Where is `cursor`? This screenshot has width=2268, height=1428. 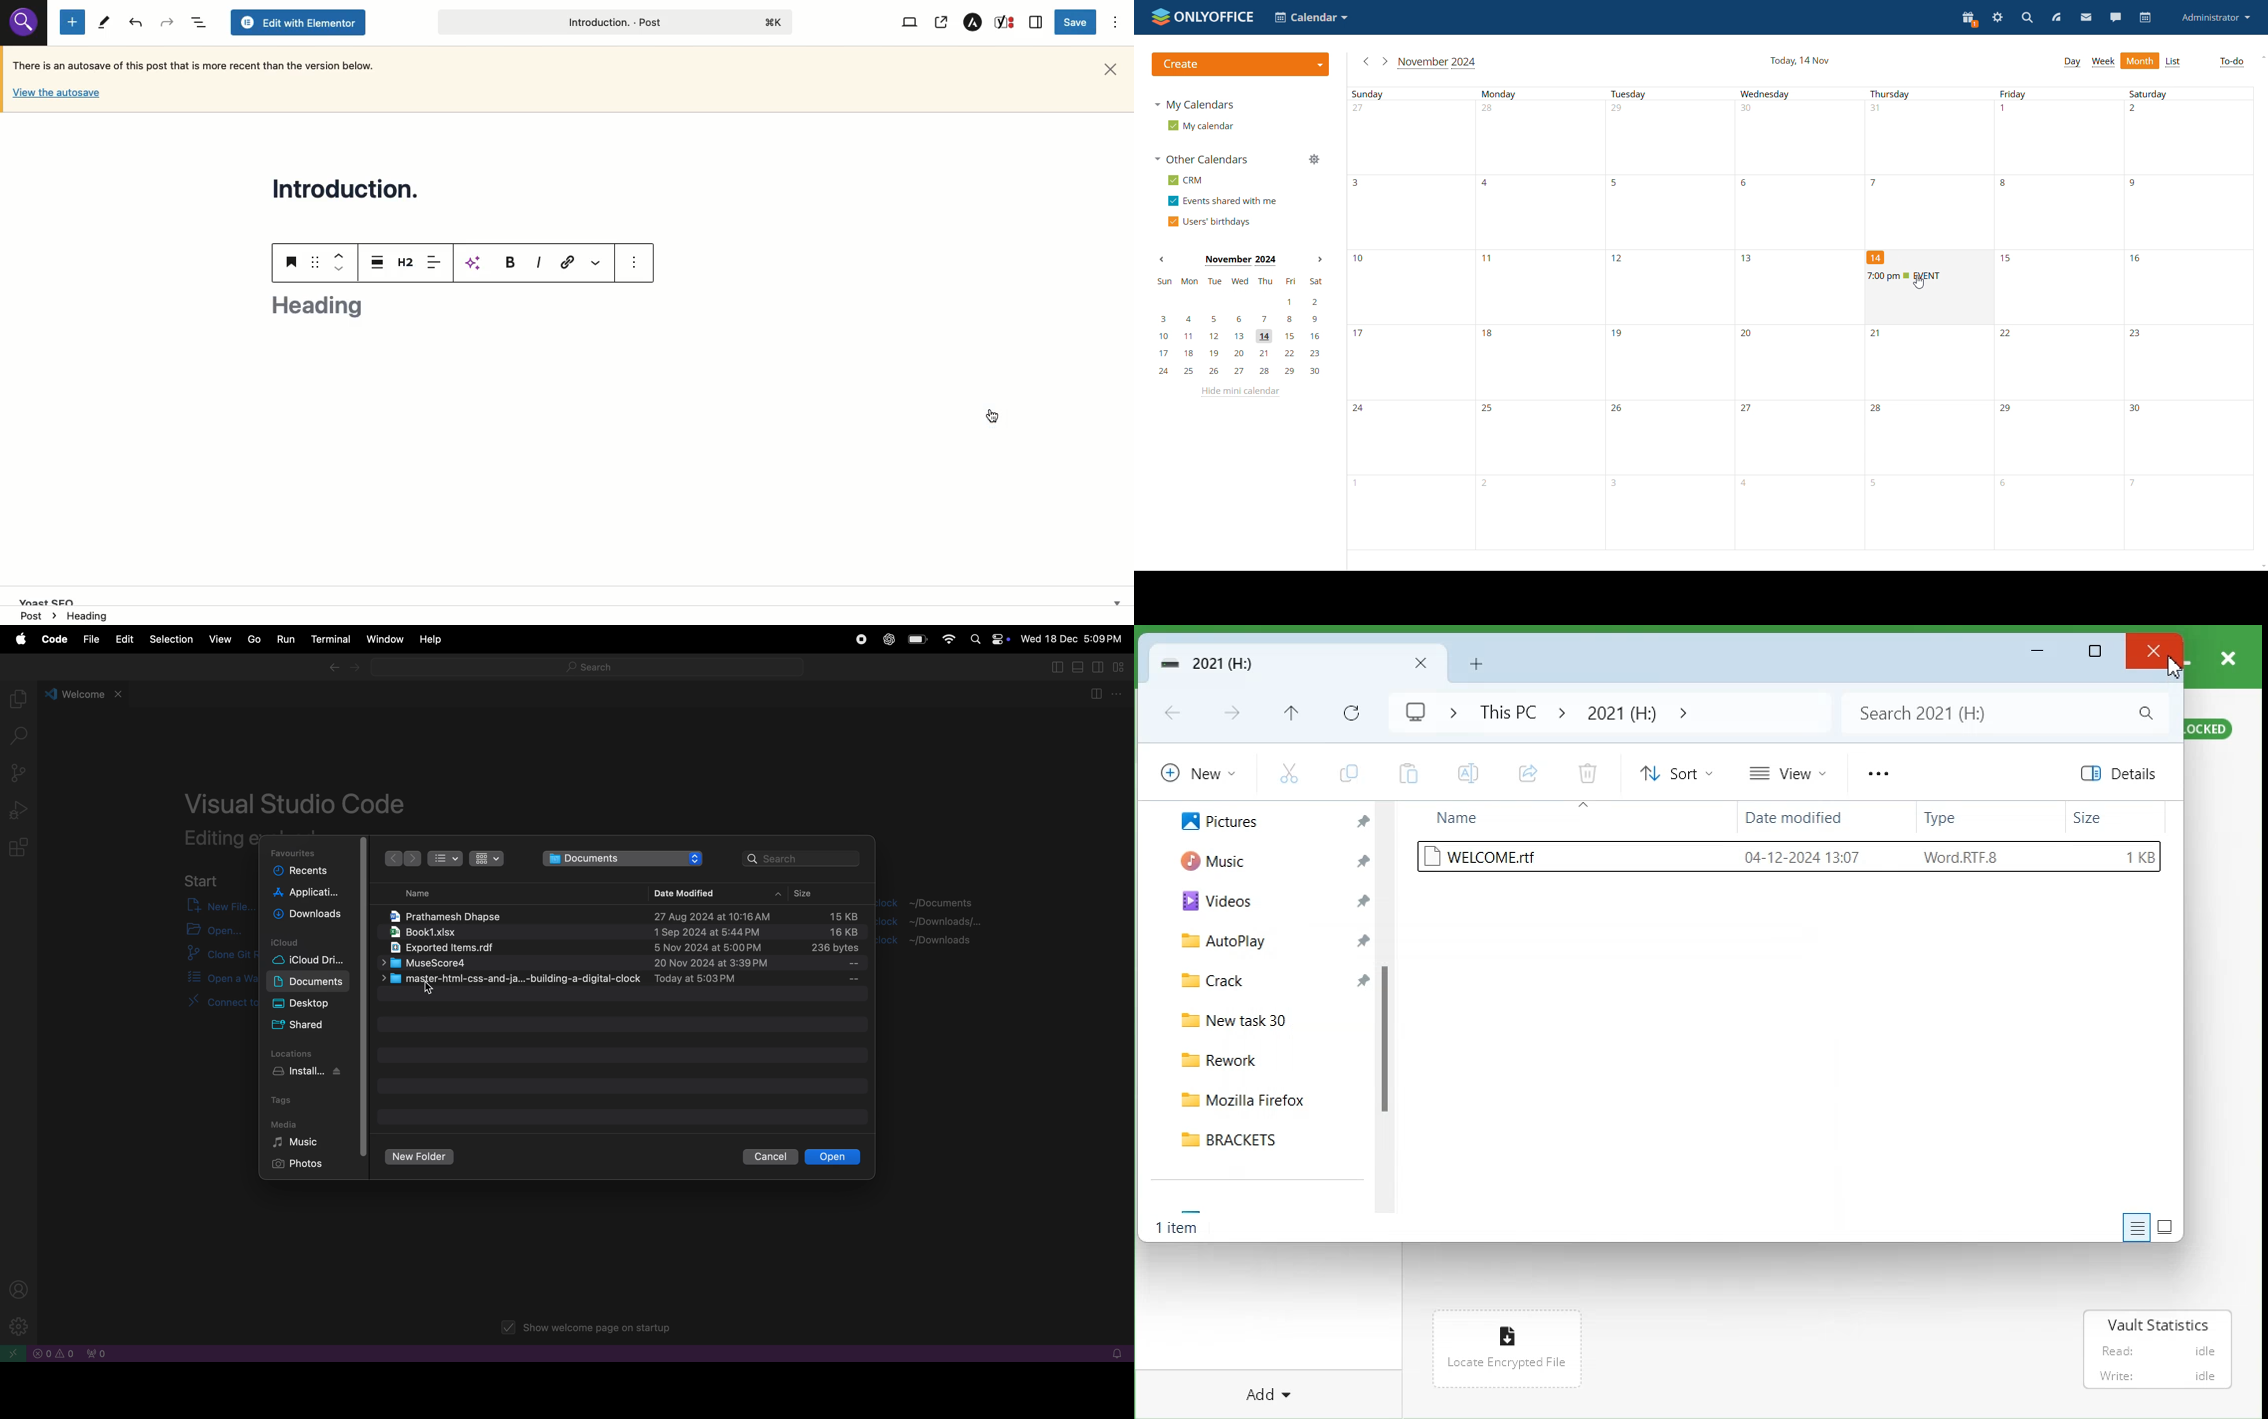 cursor is located at coordinates (1919, 283).